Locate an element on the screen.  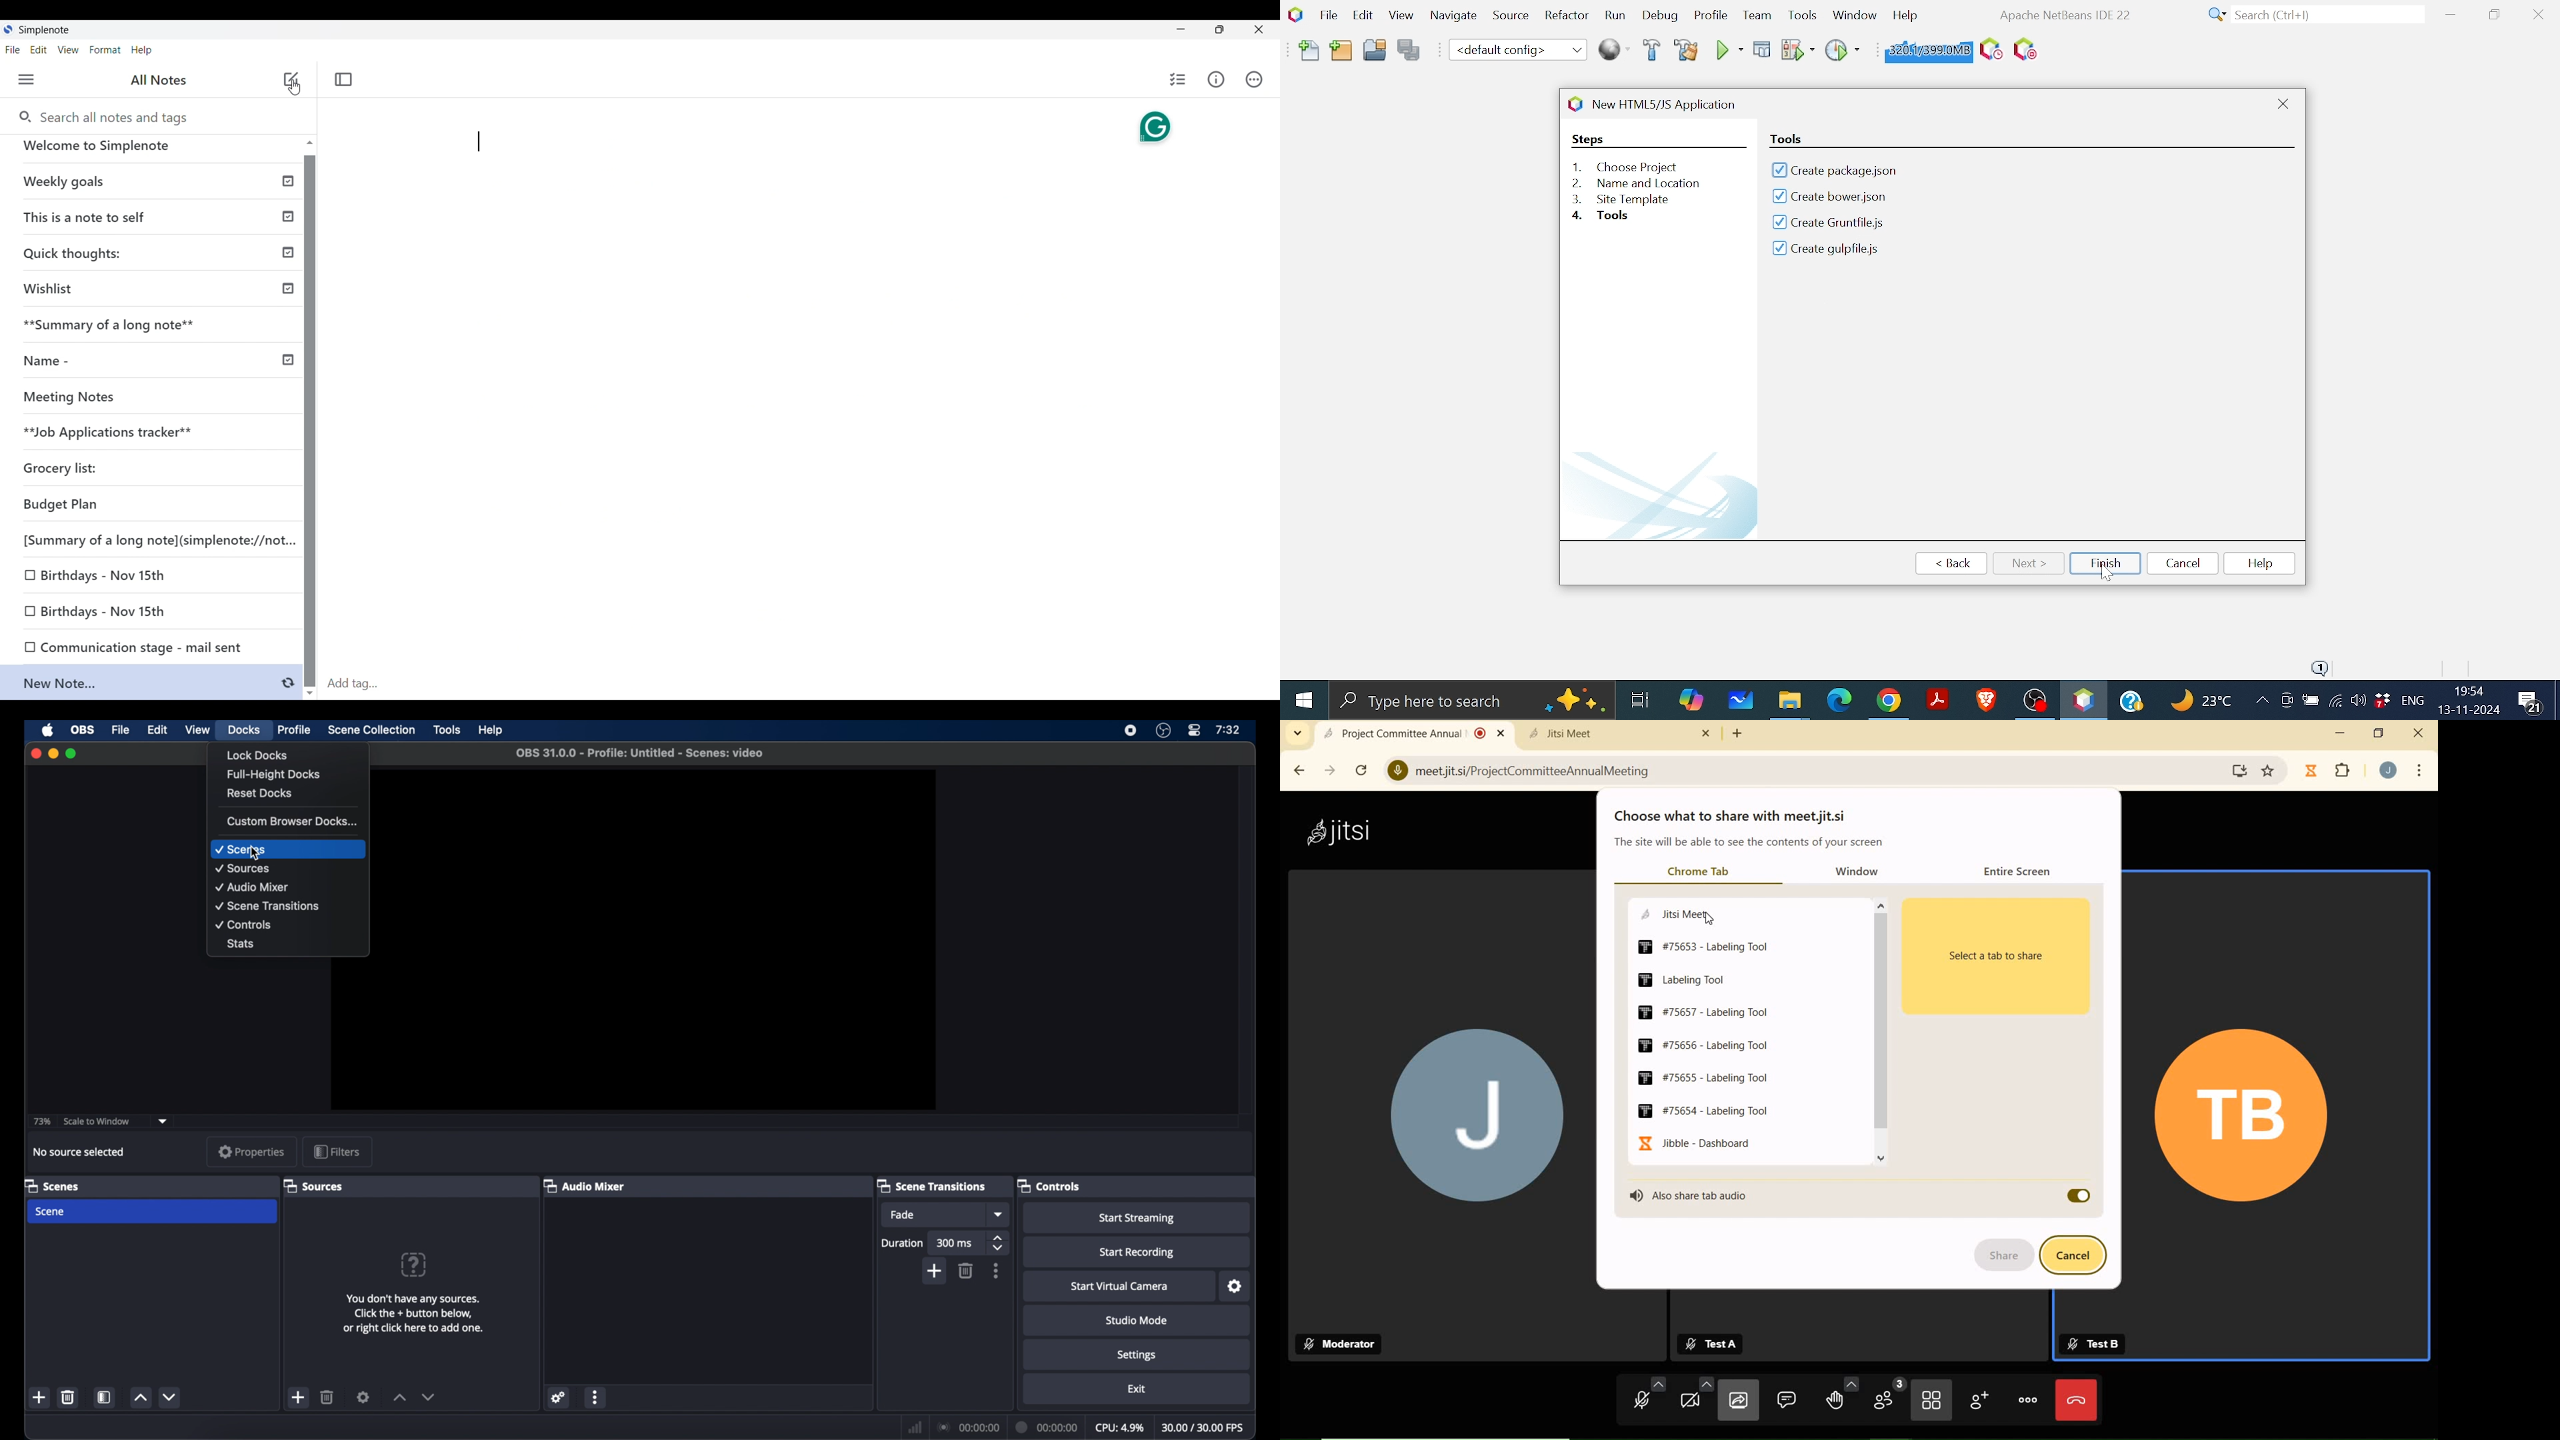
Project Committee Annual is located at coordinates (1413, 732).